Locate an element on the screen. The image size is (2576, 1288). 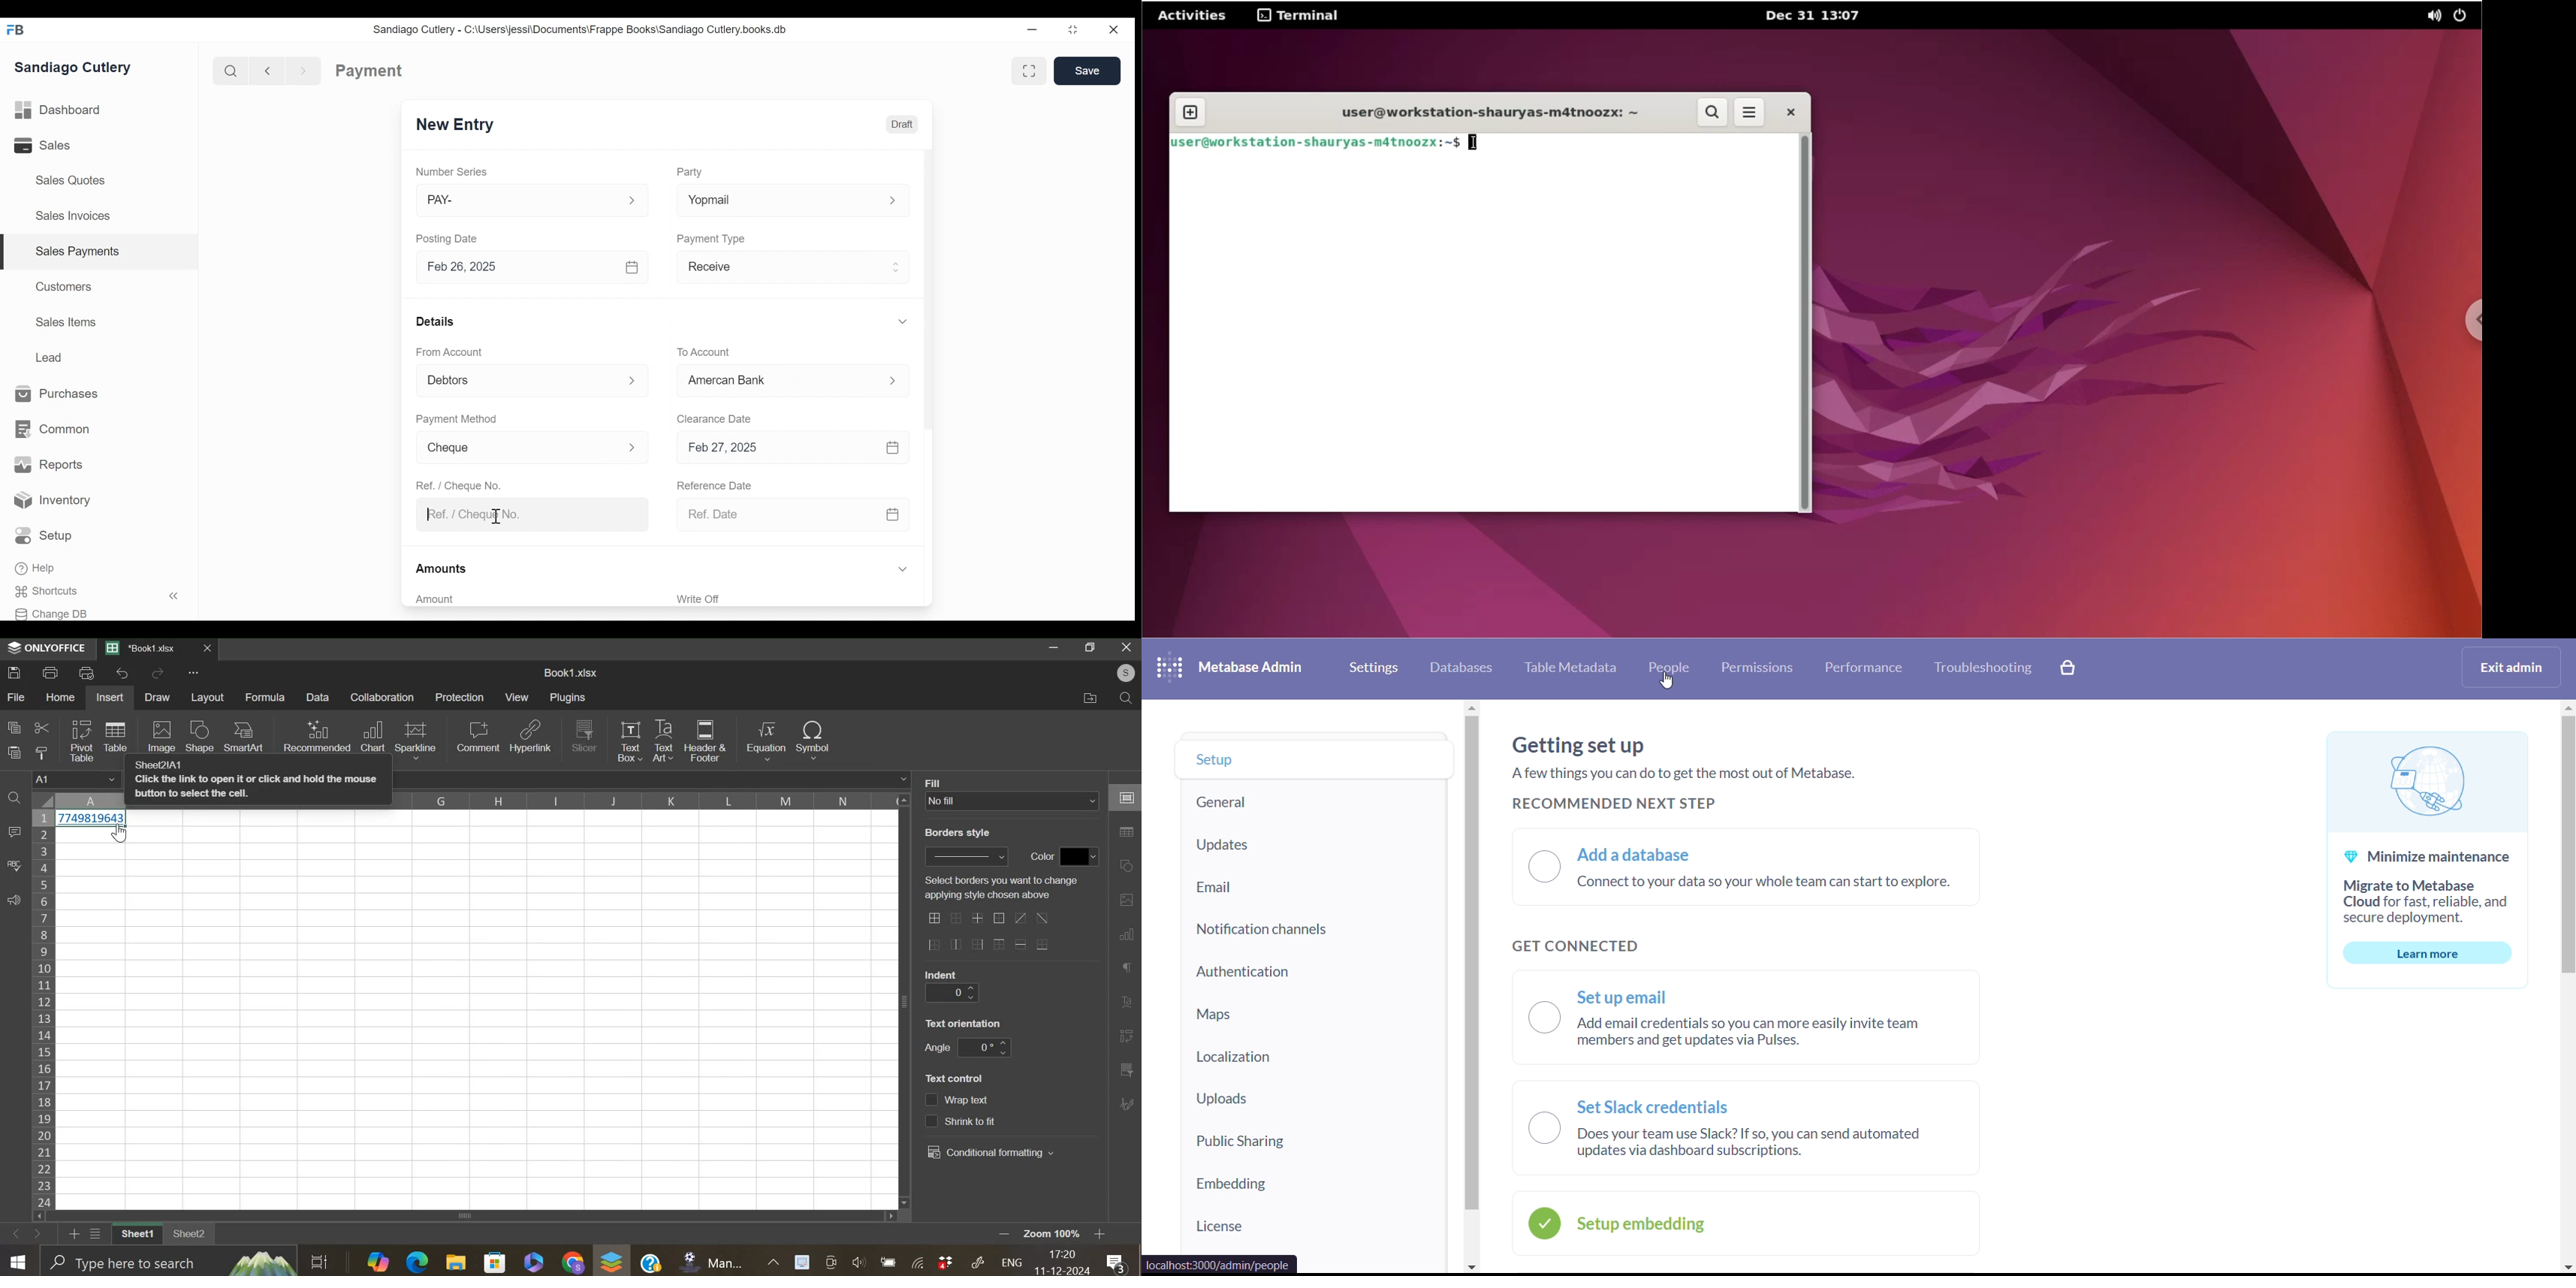
Expand is located at coordinates (893, 202).